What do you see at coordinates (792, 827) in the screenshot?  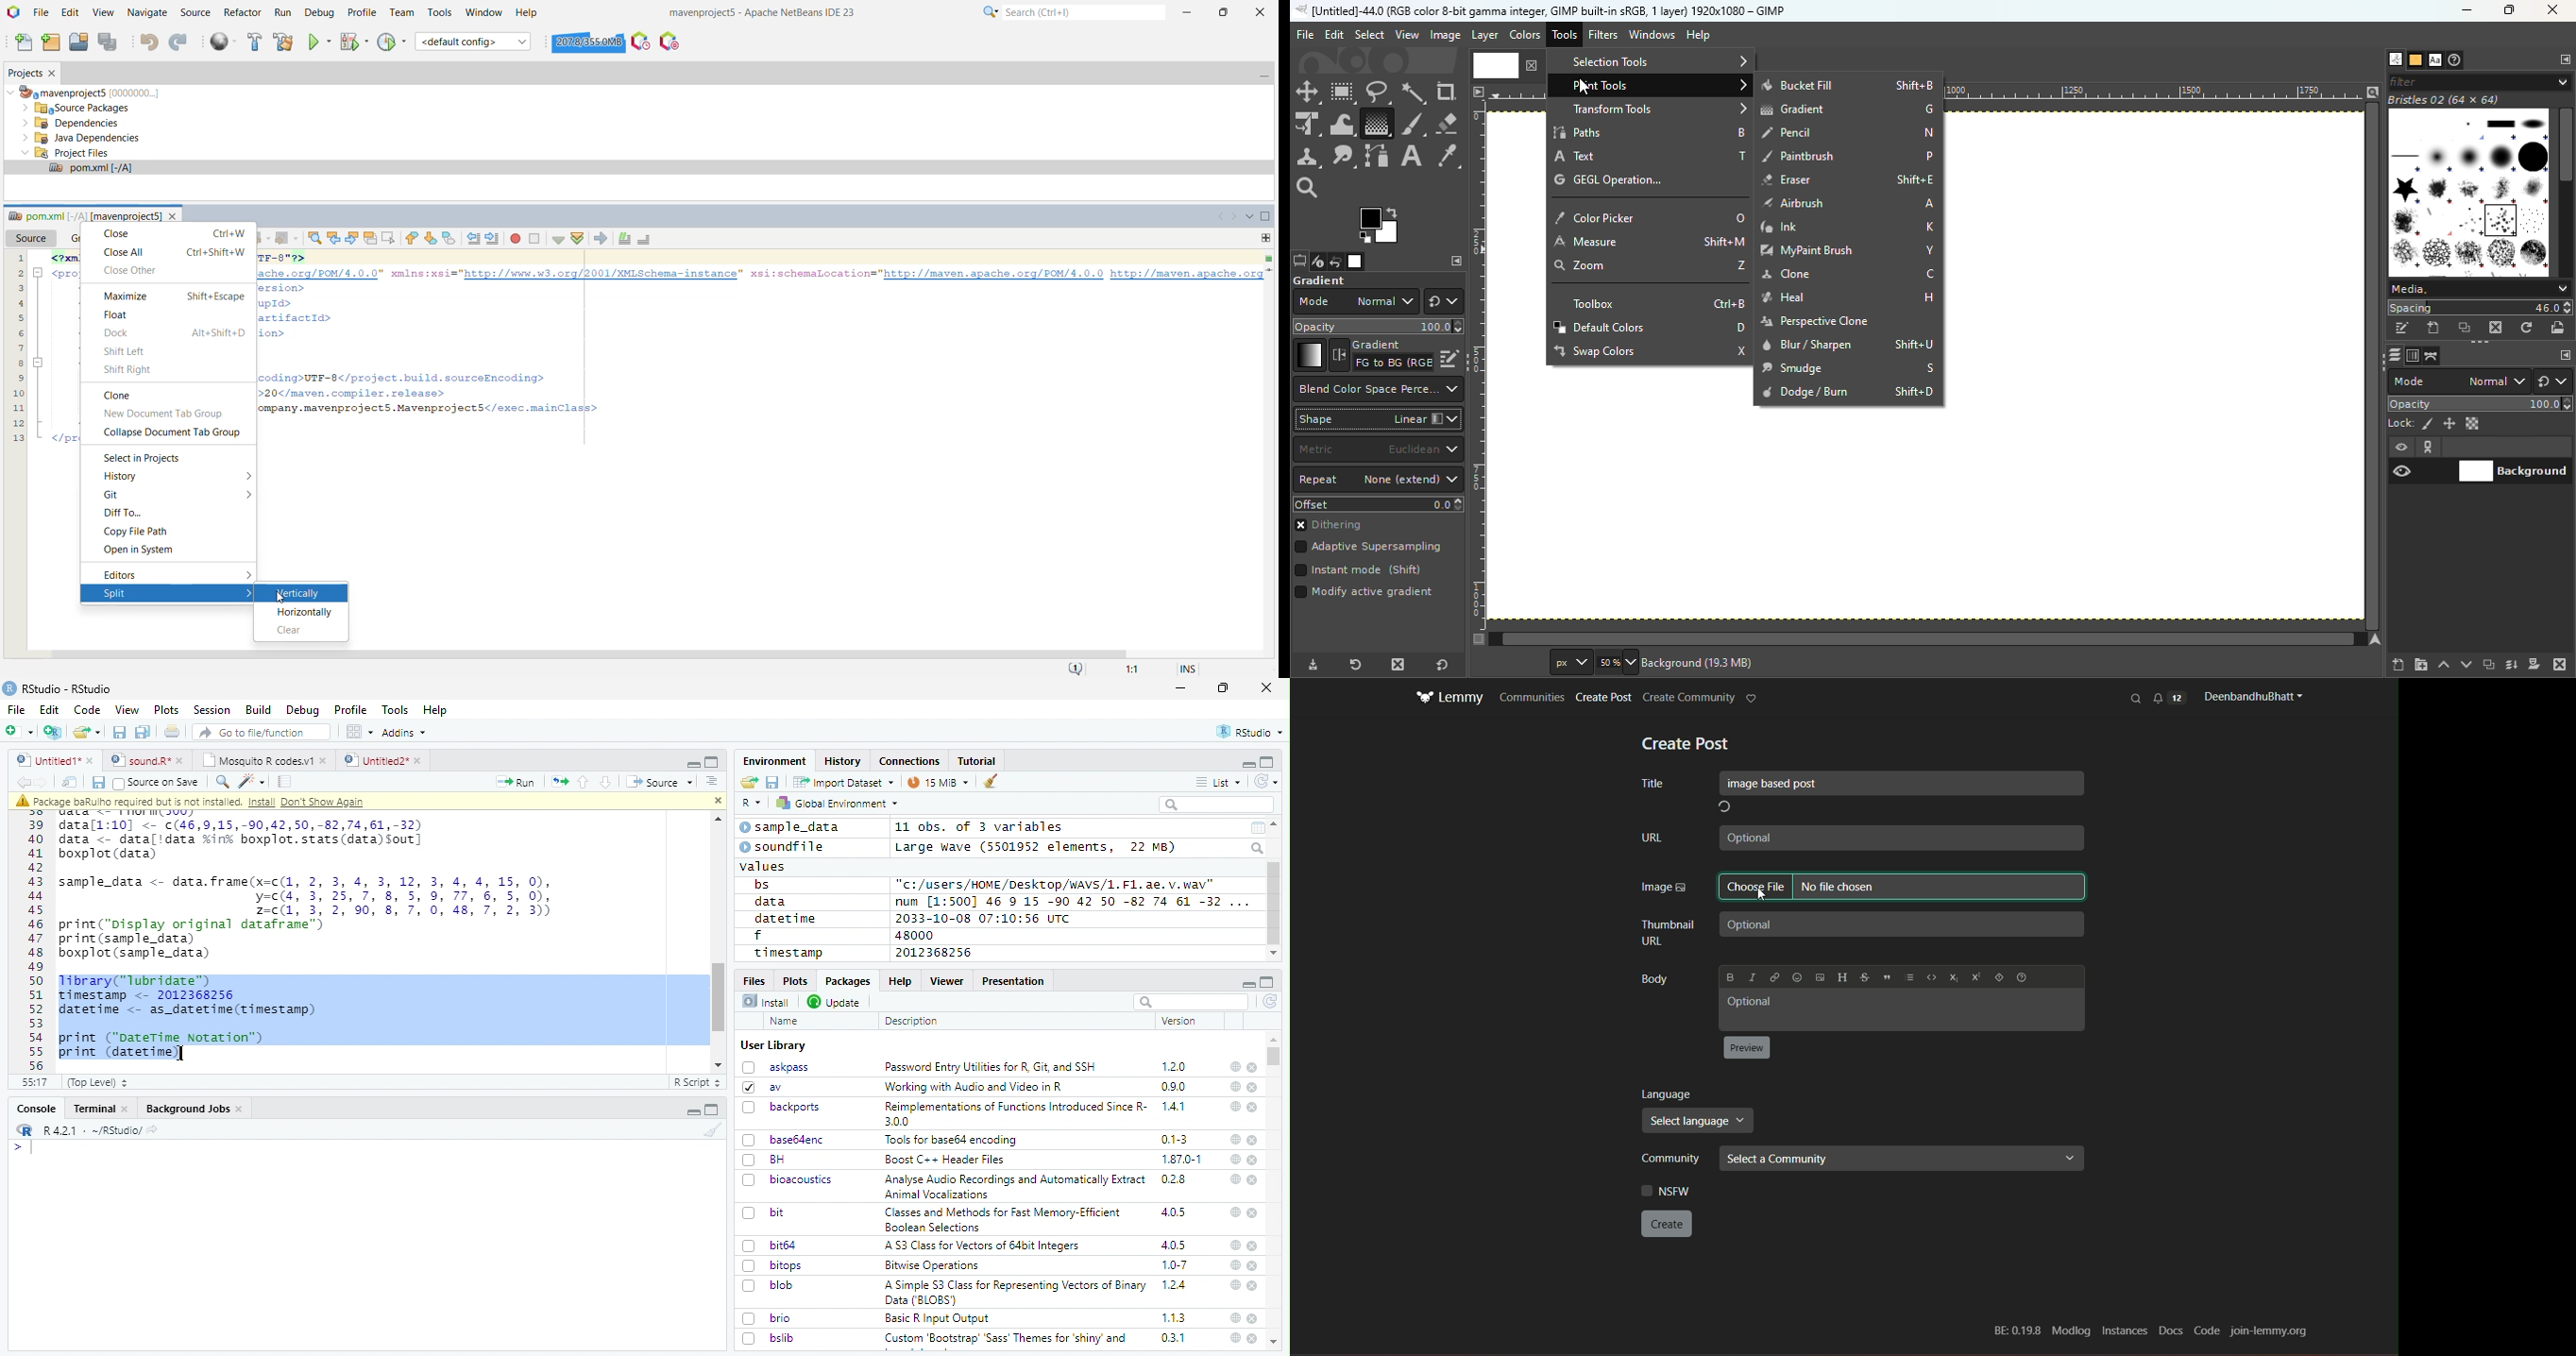 I see `sample_data` at bounding box center [792, 827].